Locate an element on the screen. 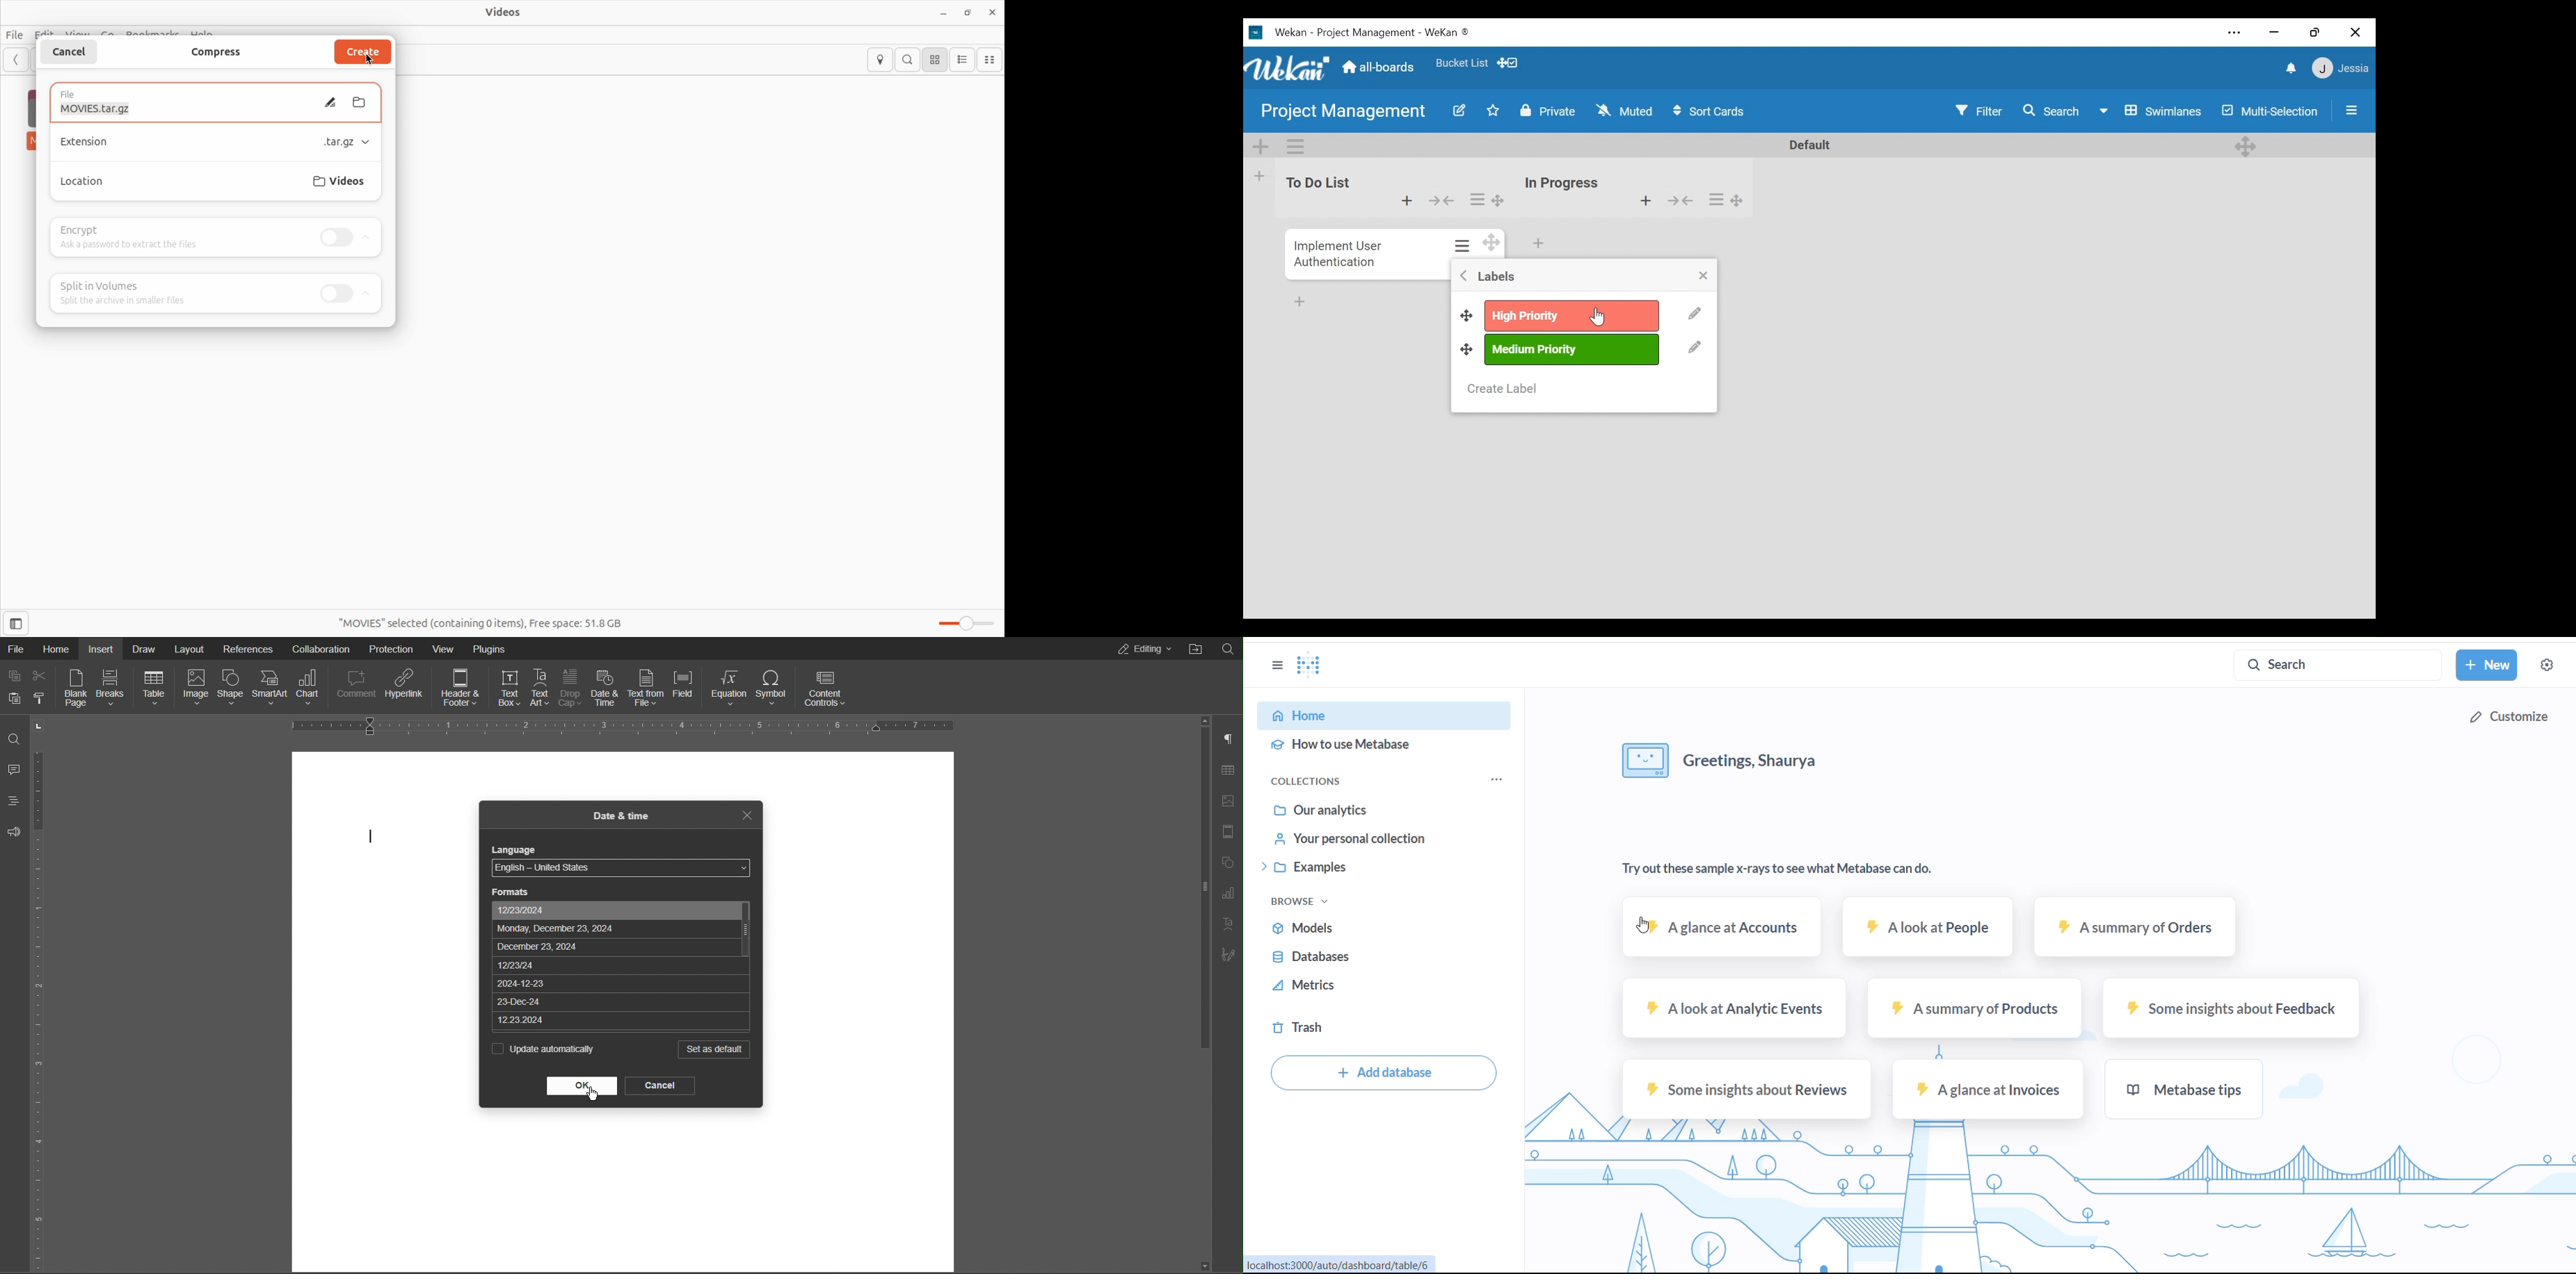  greeting message is located at coordinates (1729, 760).